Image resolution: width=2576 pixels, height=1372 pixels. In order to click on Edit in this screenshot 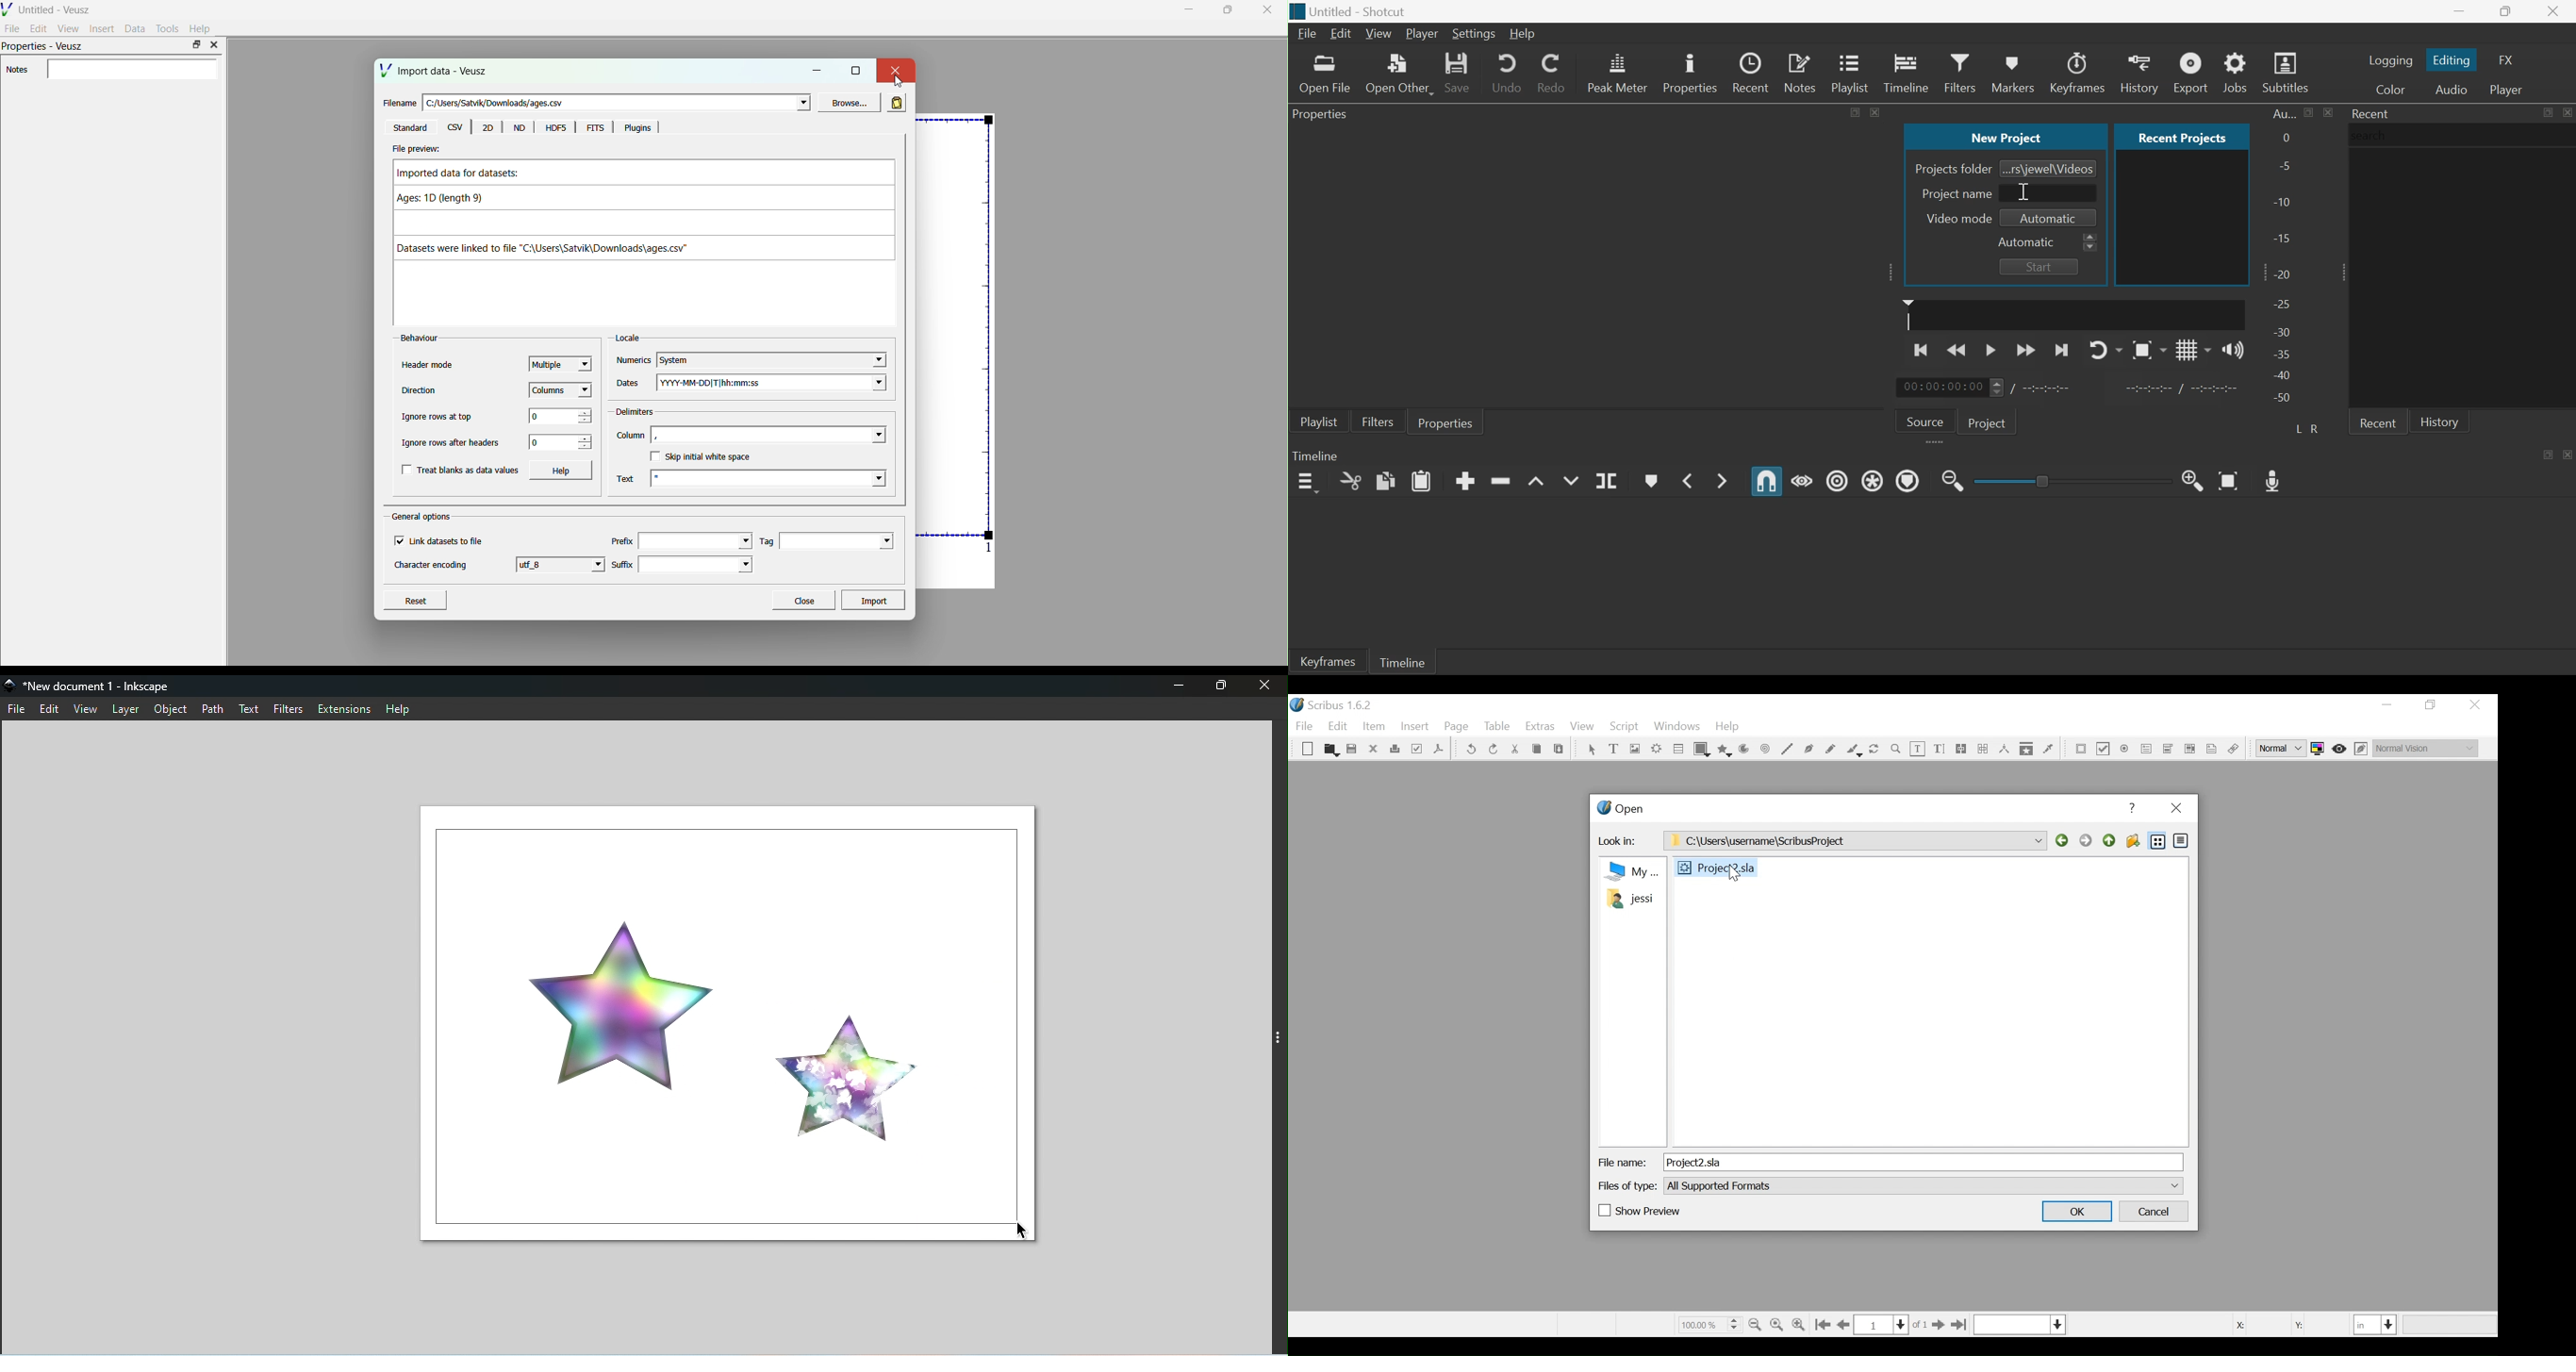, I will do `click(1339, 727)`.